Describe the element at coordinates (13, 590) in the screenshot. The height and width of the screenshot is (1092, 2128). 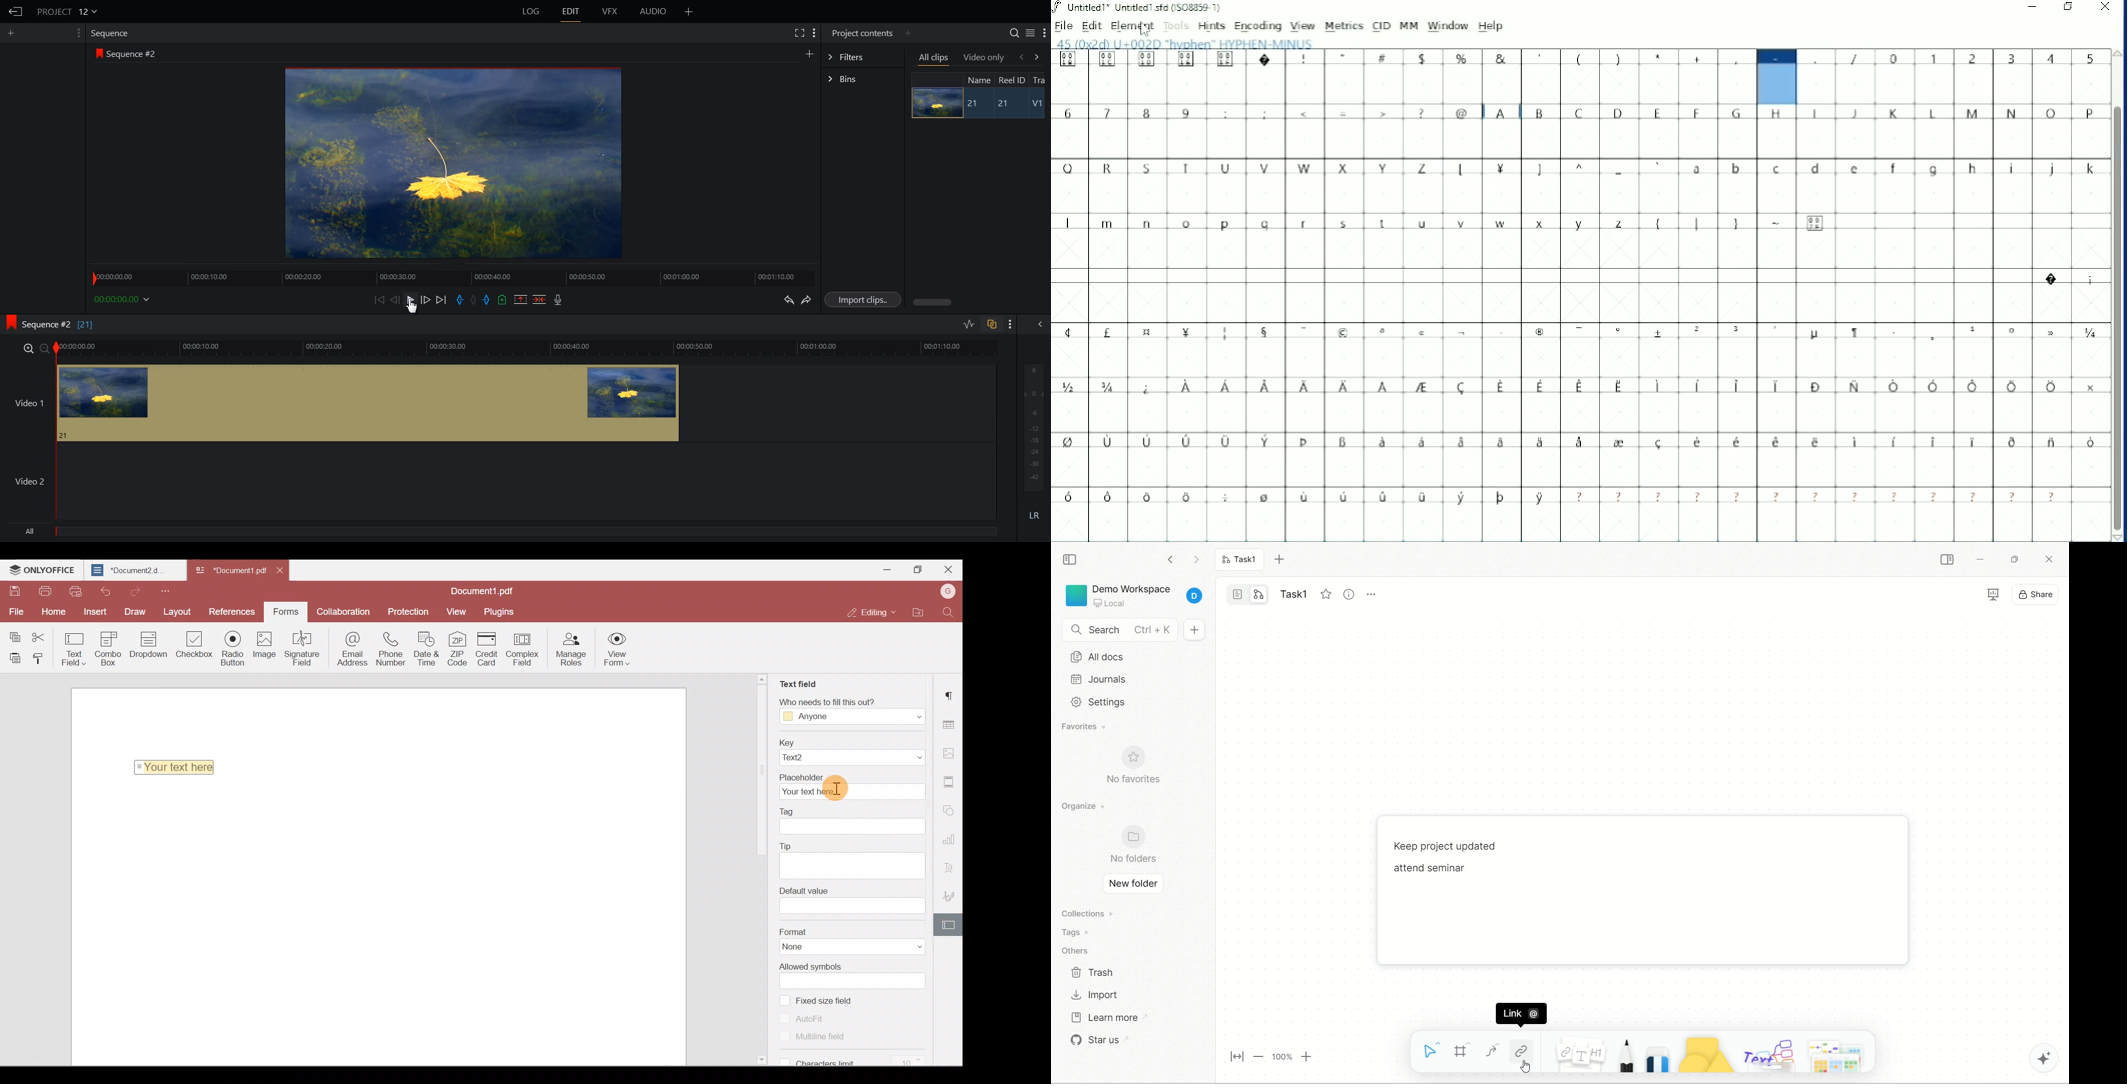
I see `Save` at that location.